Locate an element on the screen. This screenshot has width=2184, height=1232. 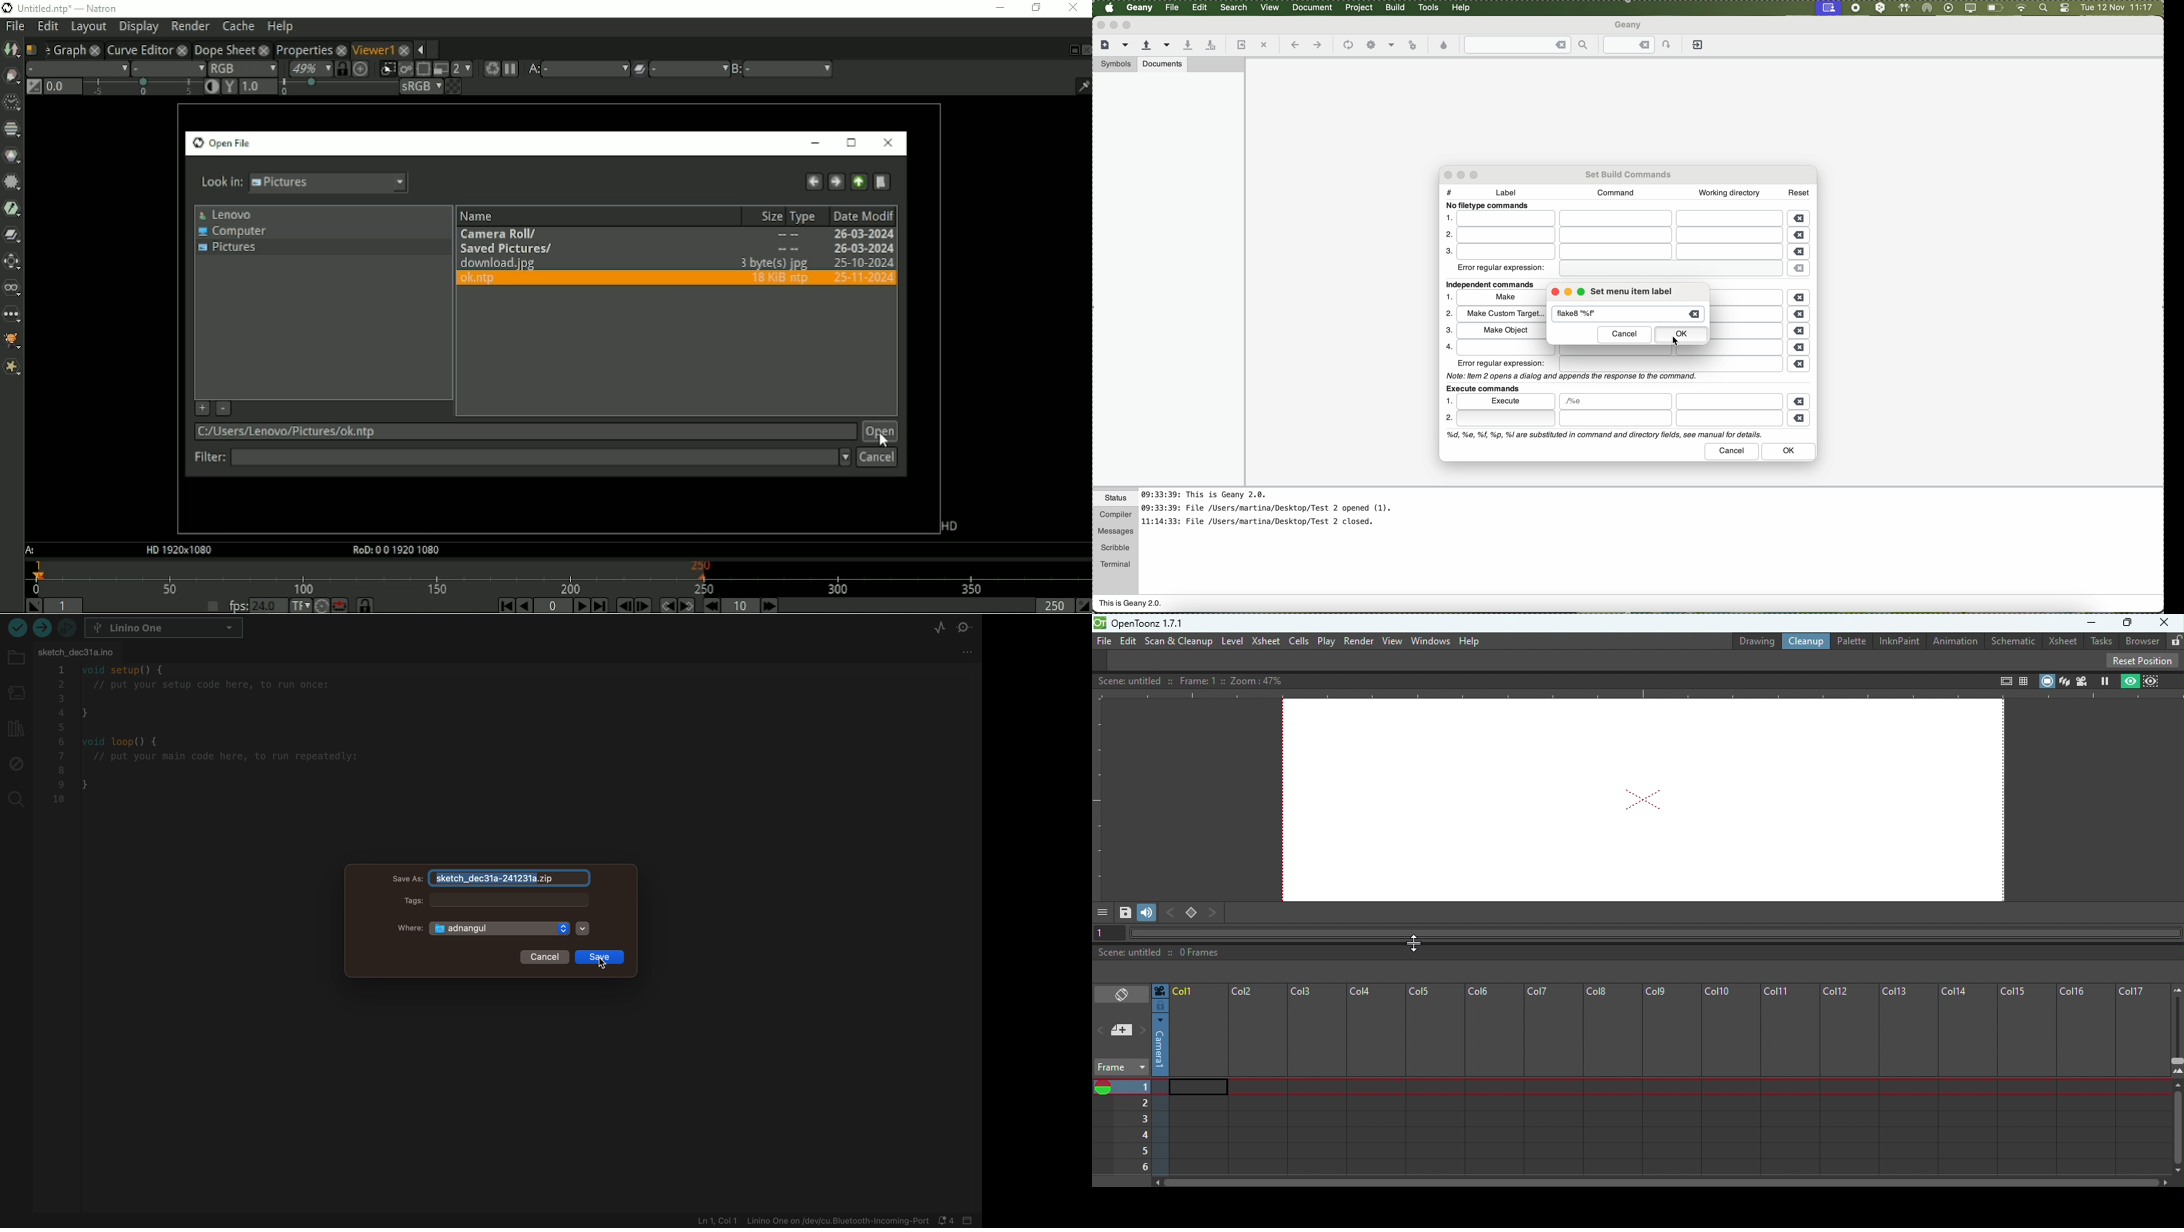
Set the current frame is located at coordinates (1133, 1086).